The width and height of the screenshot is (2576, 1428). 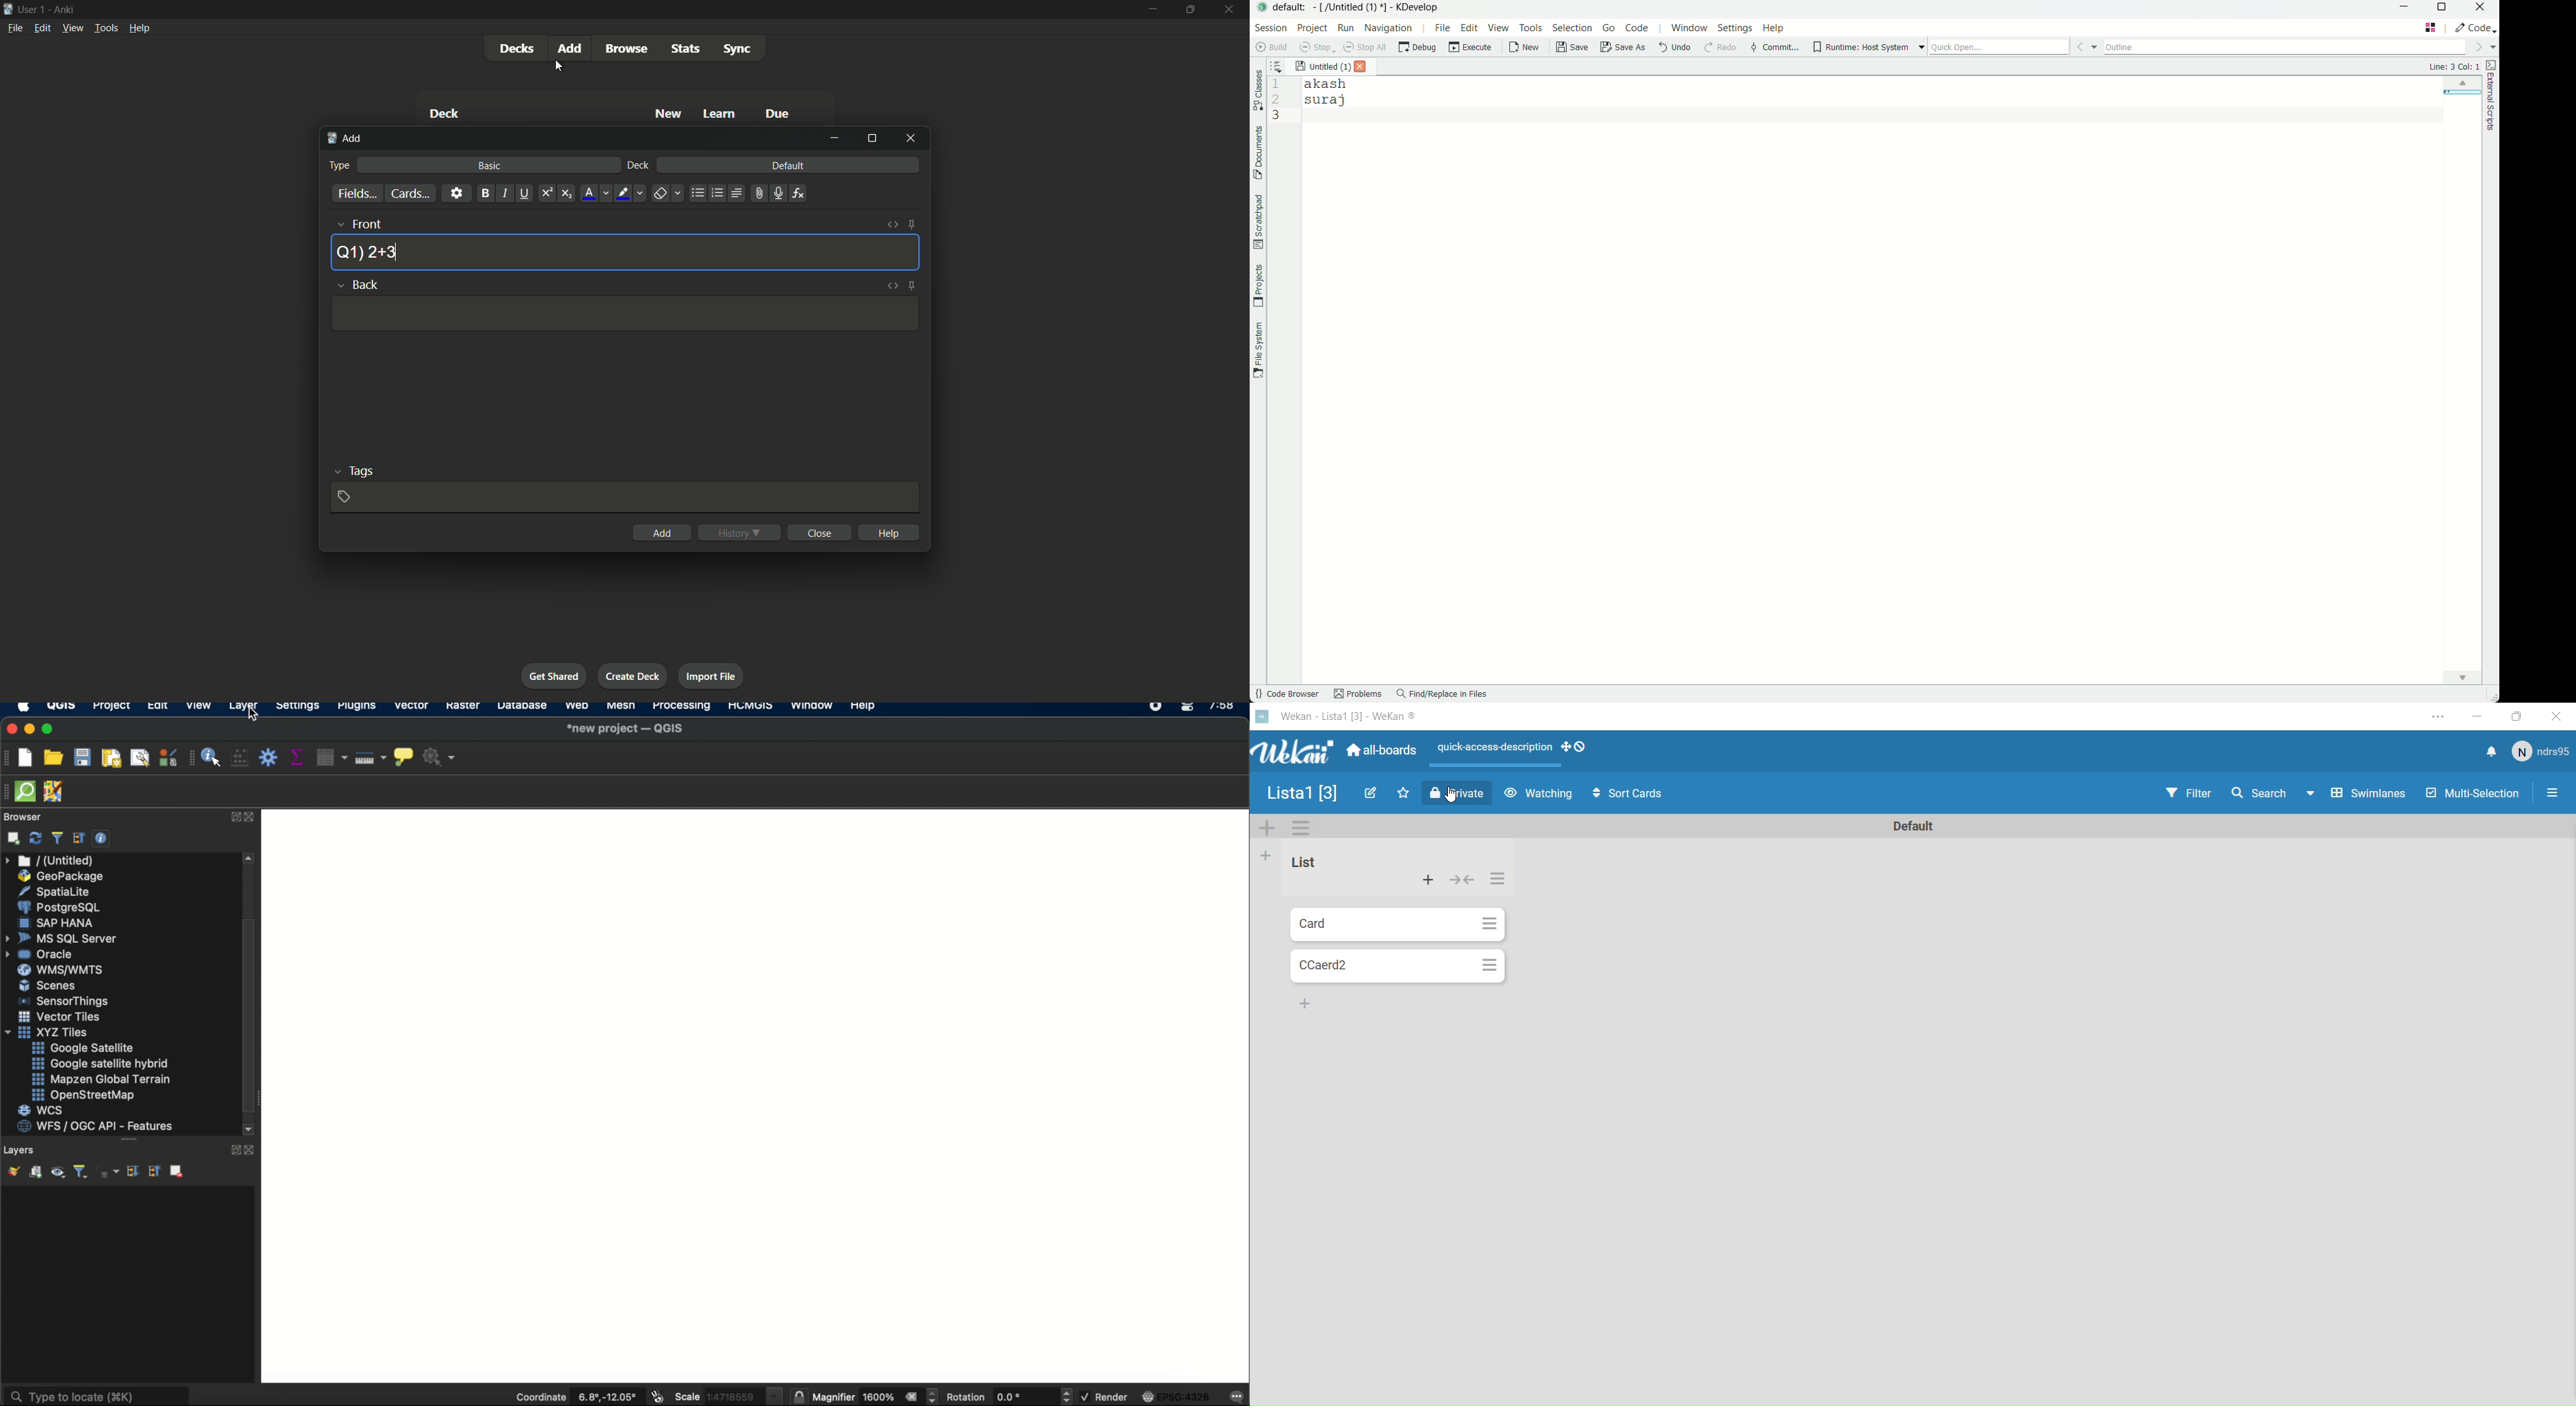 I want to click on go menu, so click(x=1608, y=29).